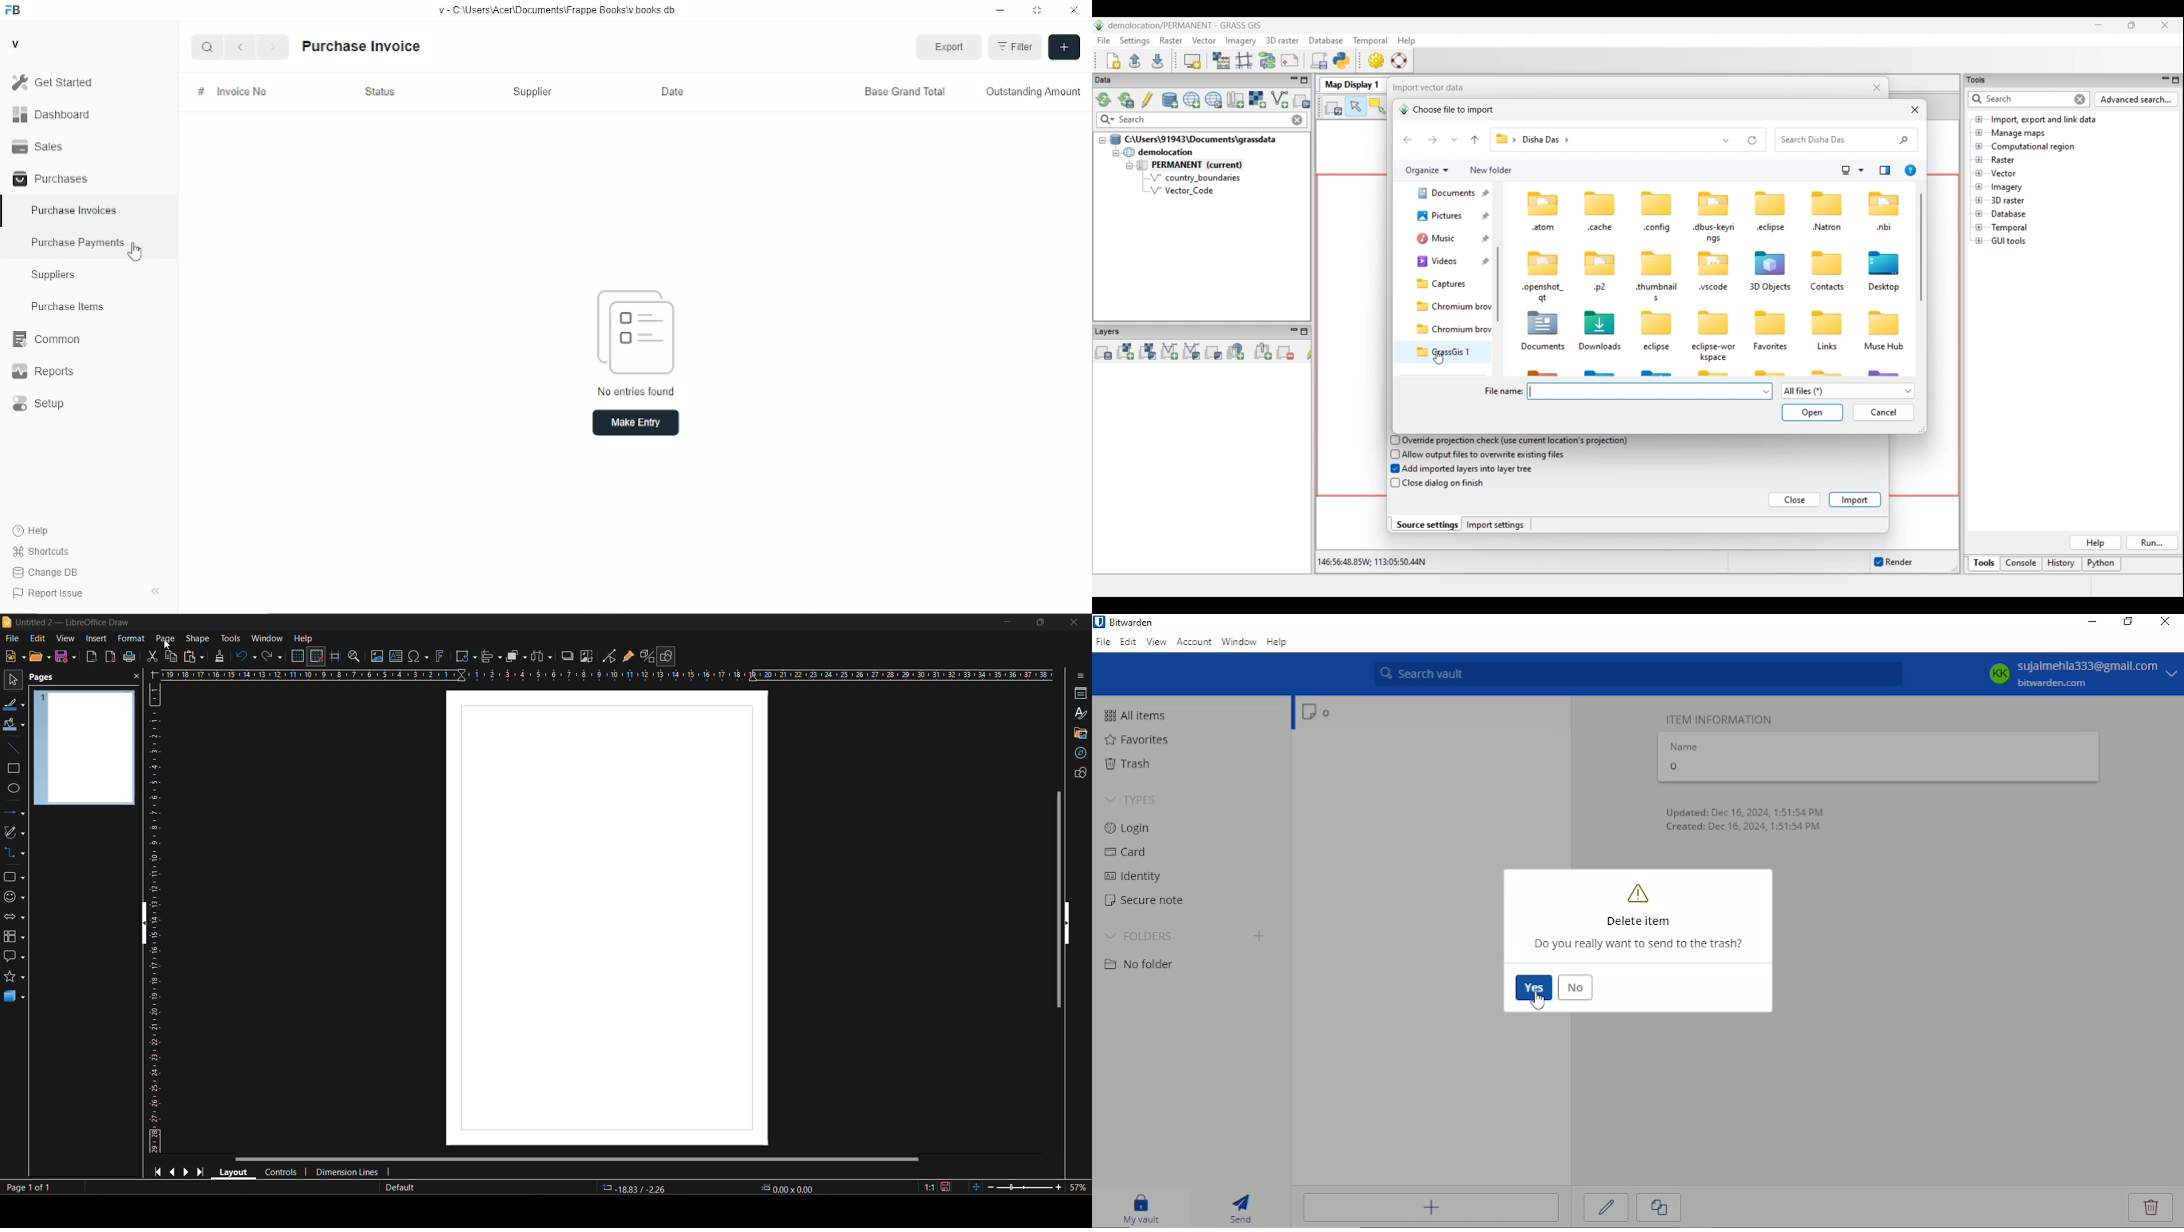 This screenshot has height=1232, width=2184. What do you see at coordinates (1079, 774) in the screenshot?
I see `shapes` at bounding box center [1079, 774].